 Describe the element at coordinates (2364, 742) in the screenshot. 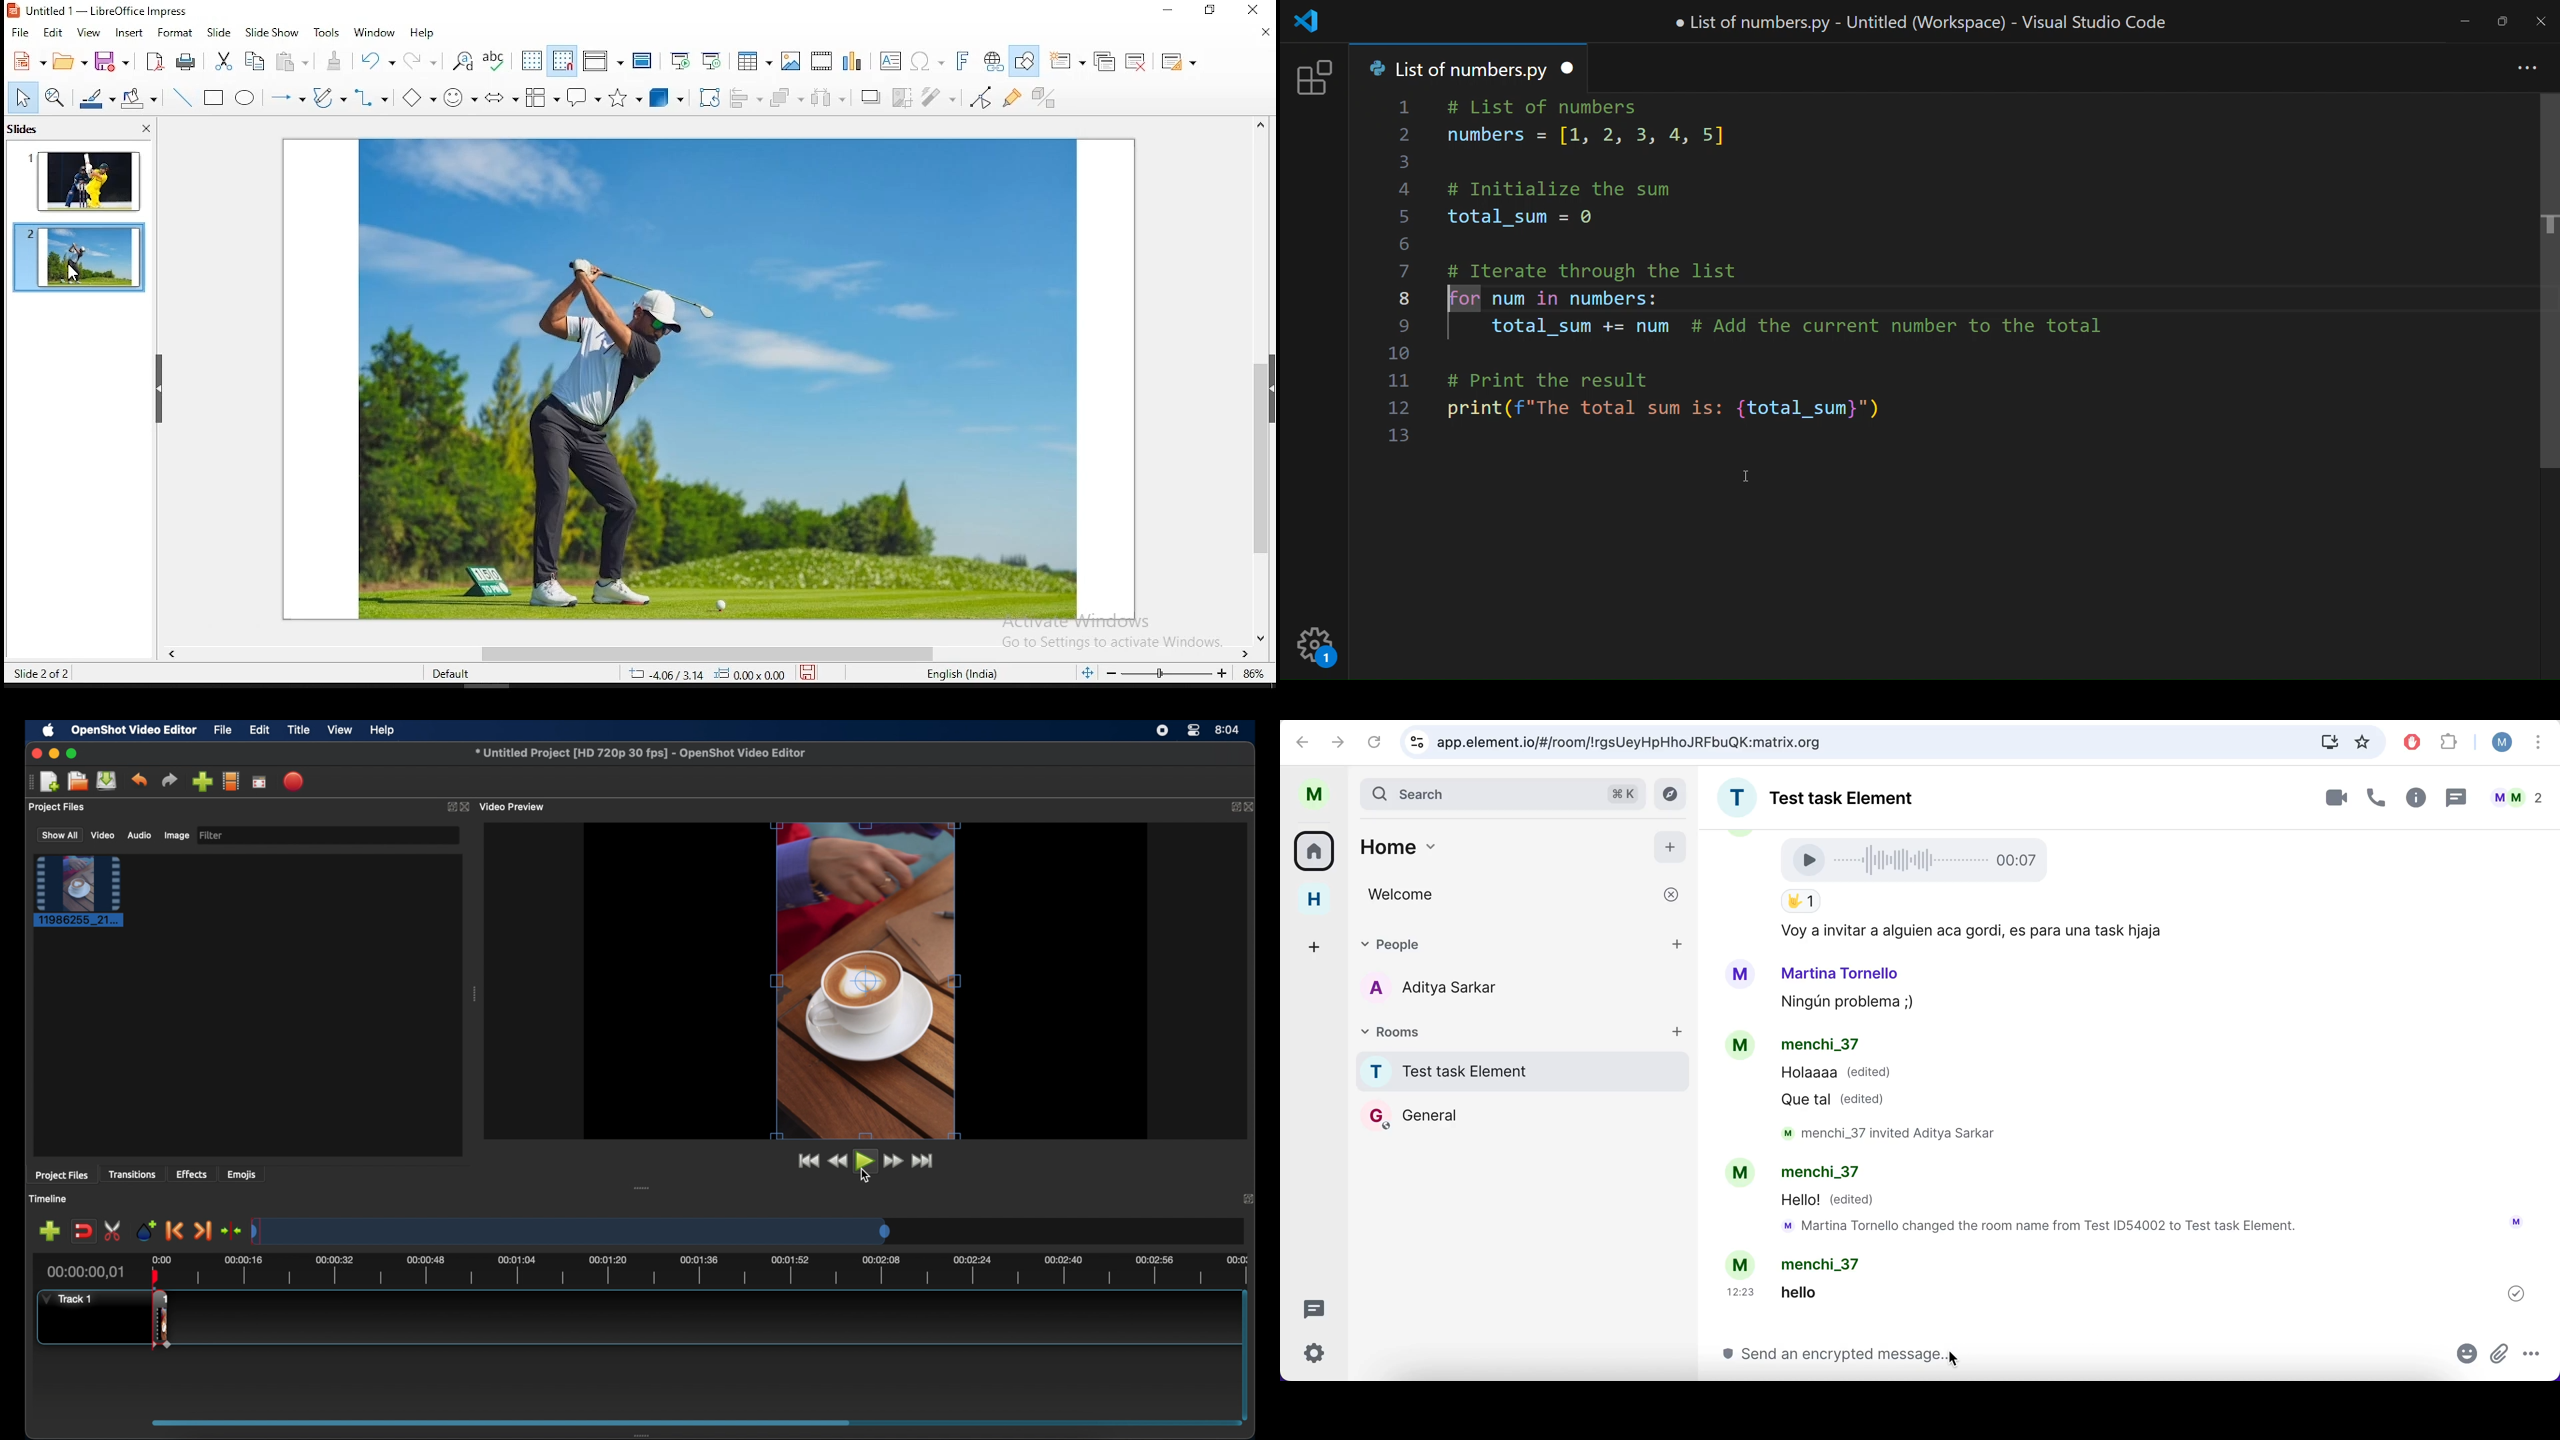

I see `favorites` at that location.